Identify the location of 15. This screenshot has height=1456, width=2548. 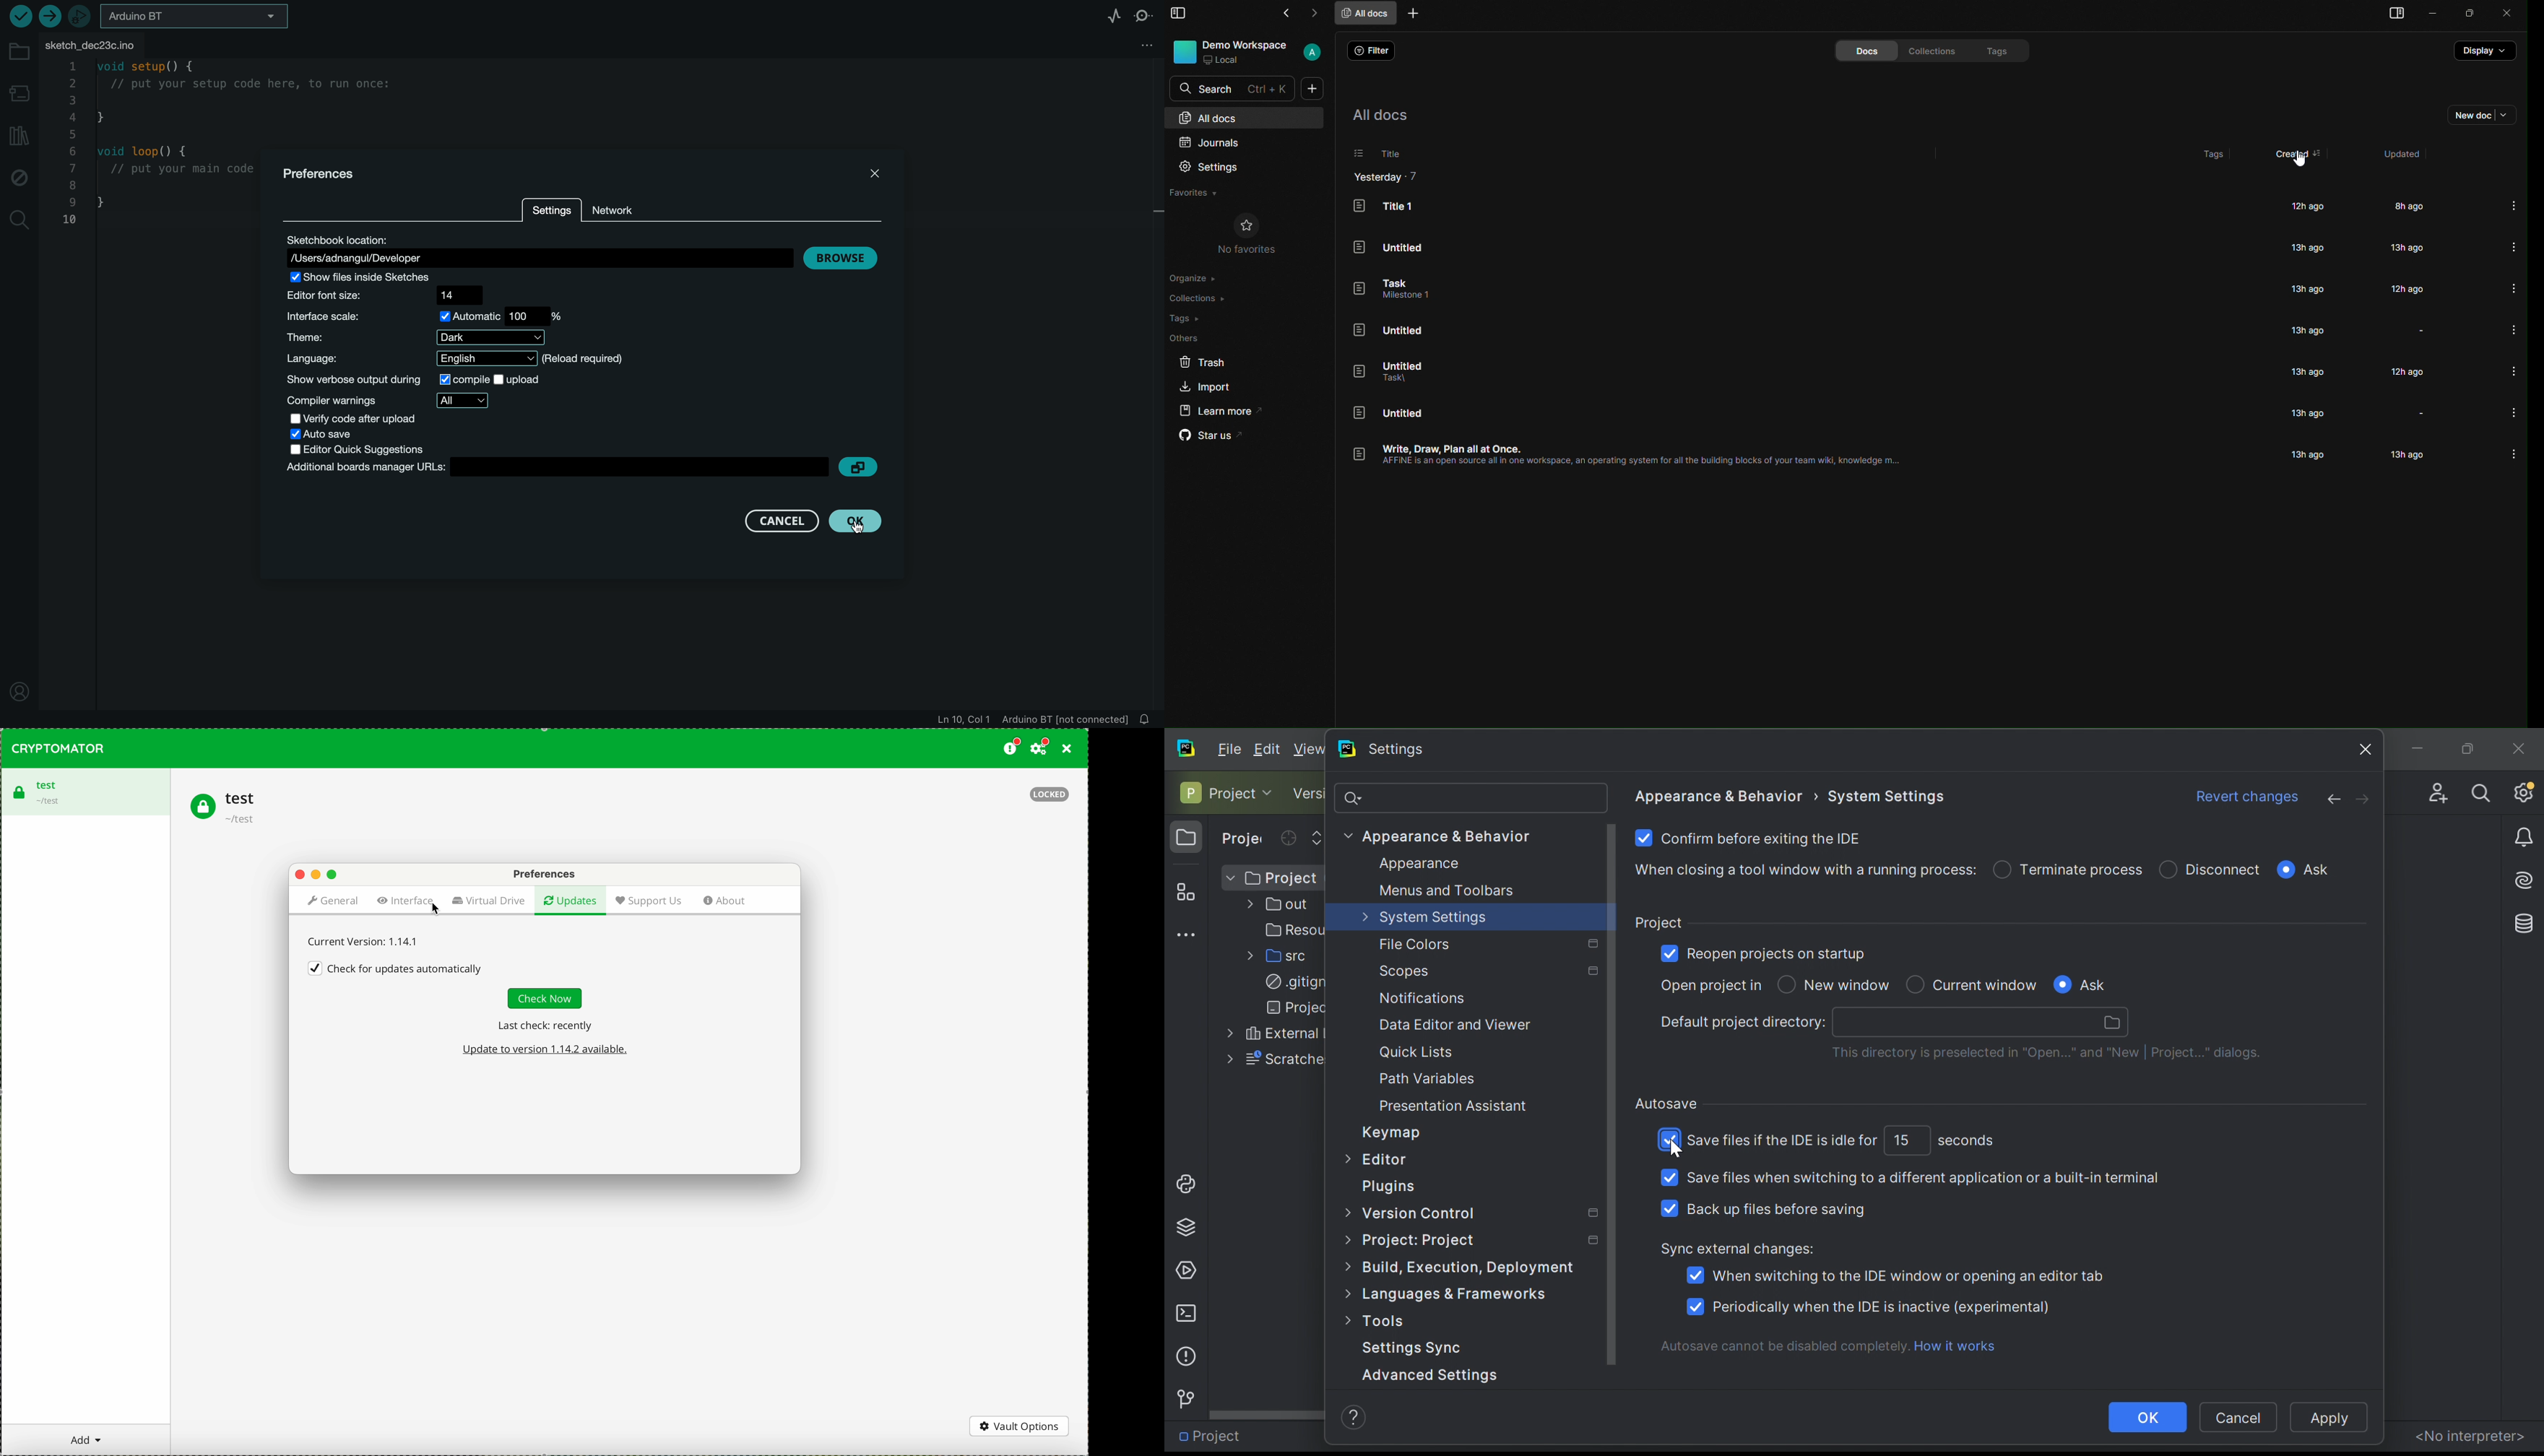
(1901, 1139).